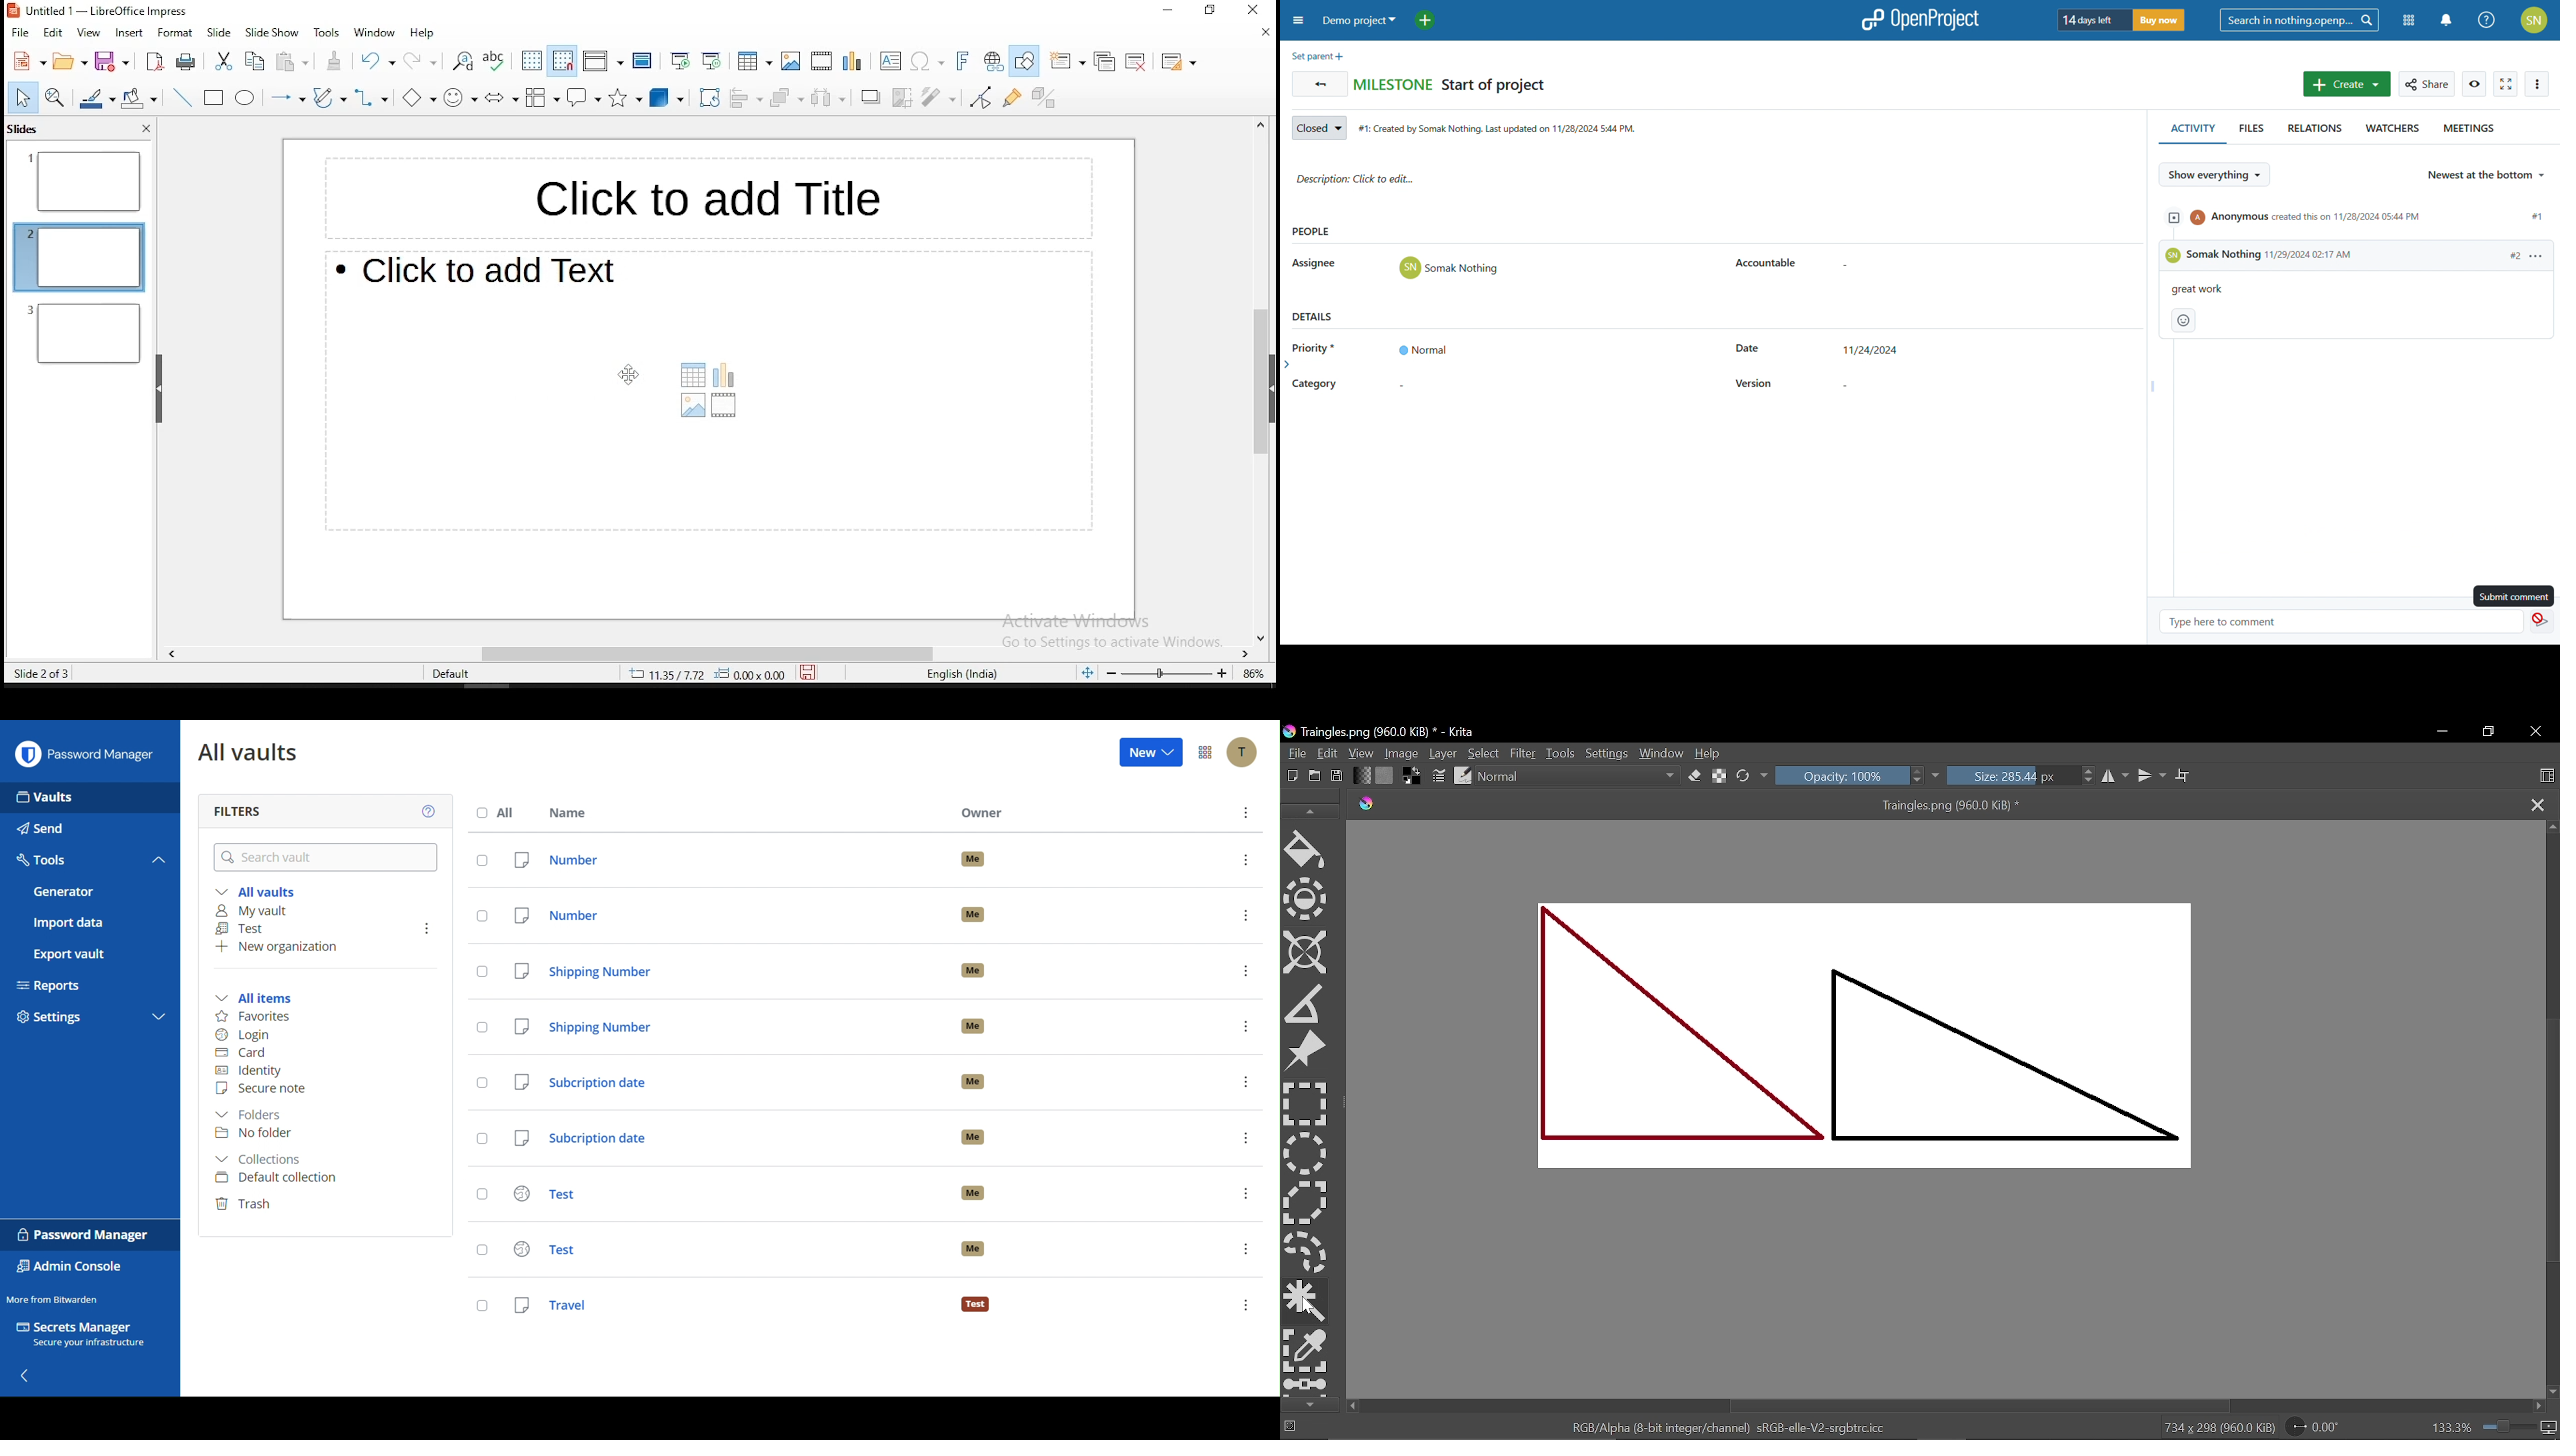 This screenshot has width=2576, height=1456. I want to click on All vaults, so click(251, 752).